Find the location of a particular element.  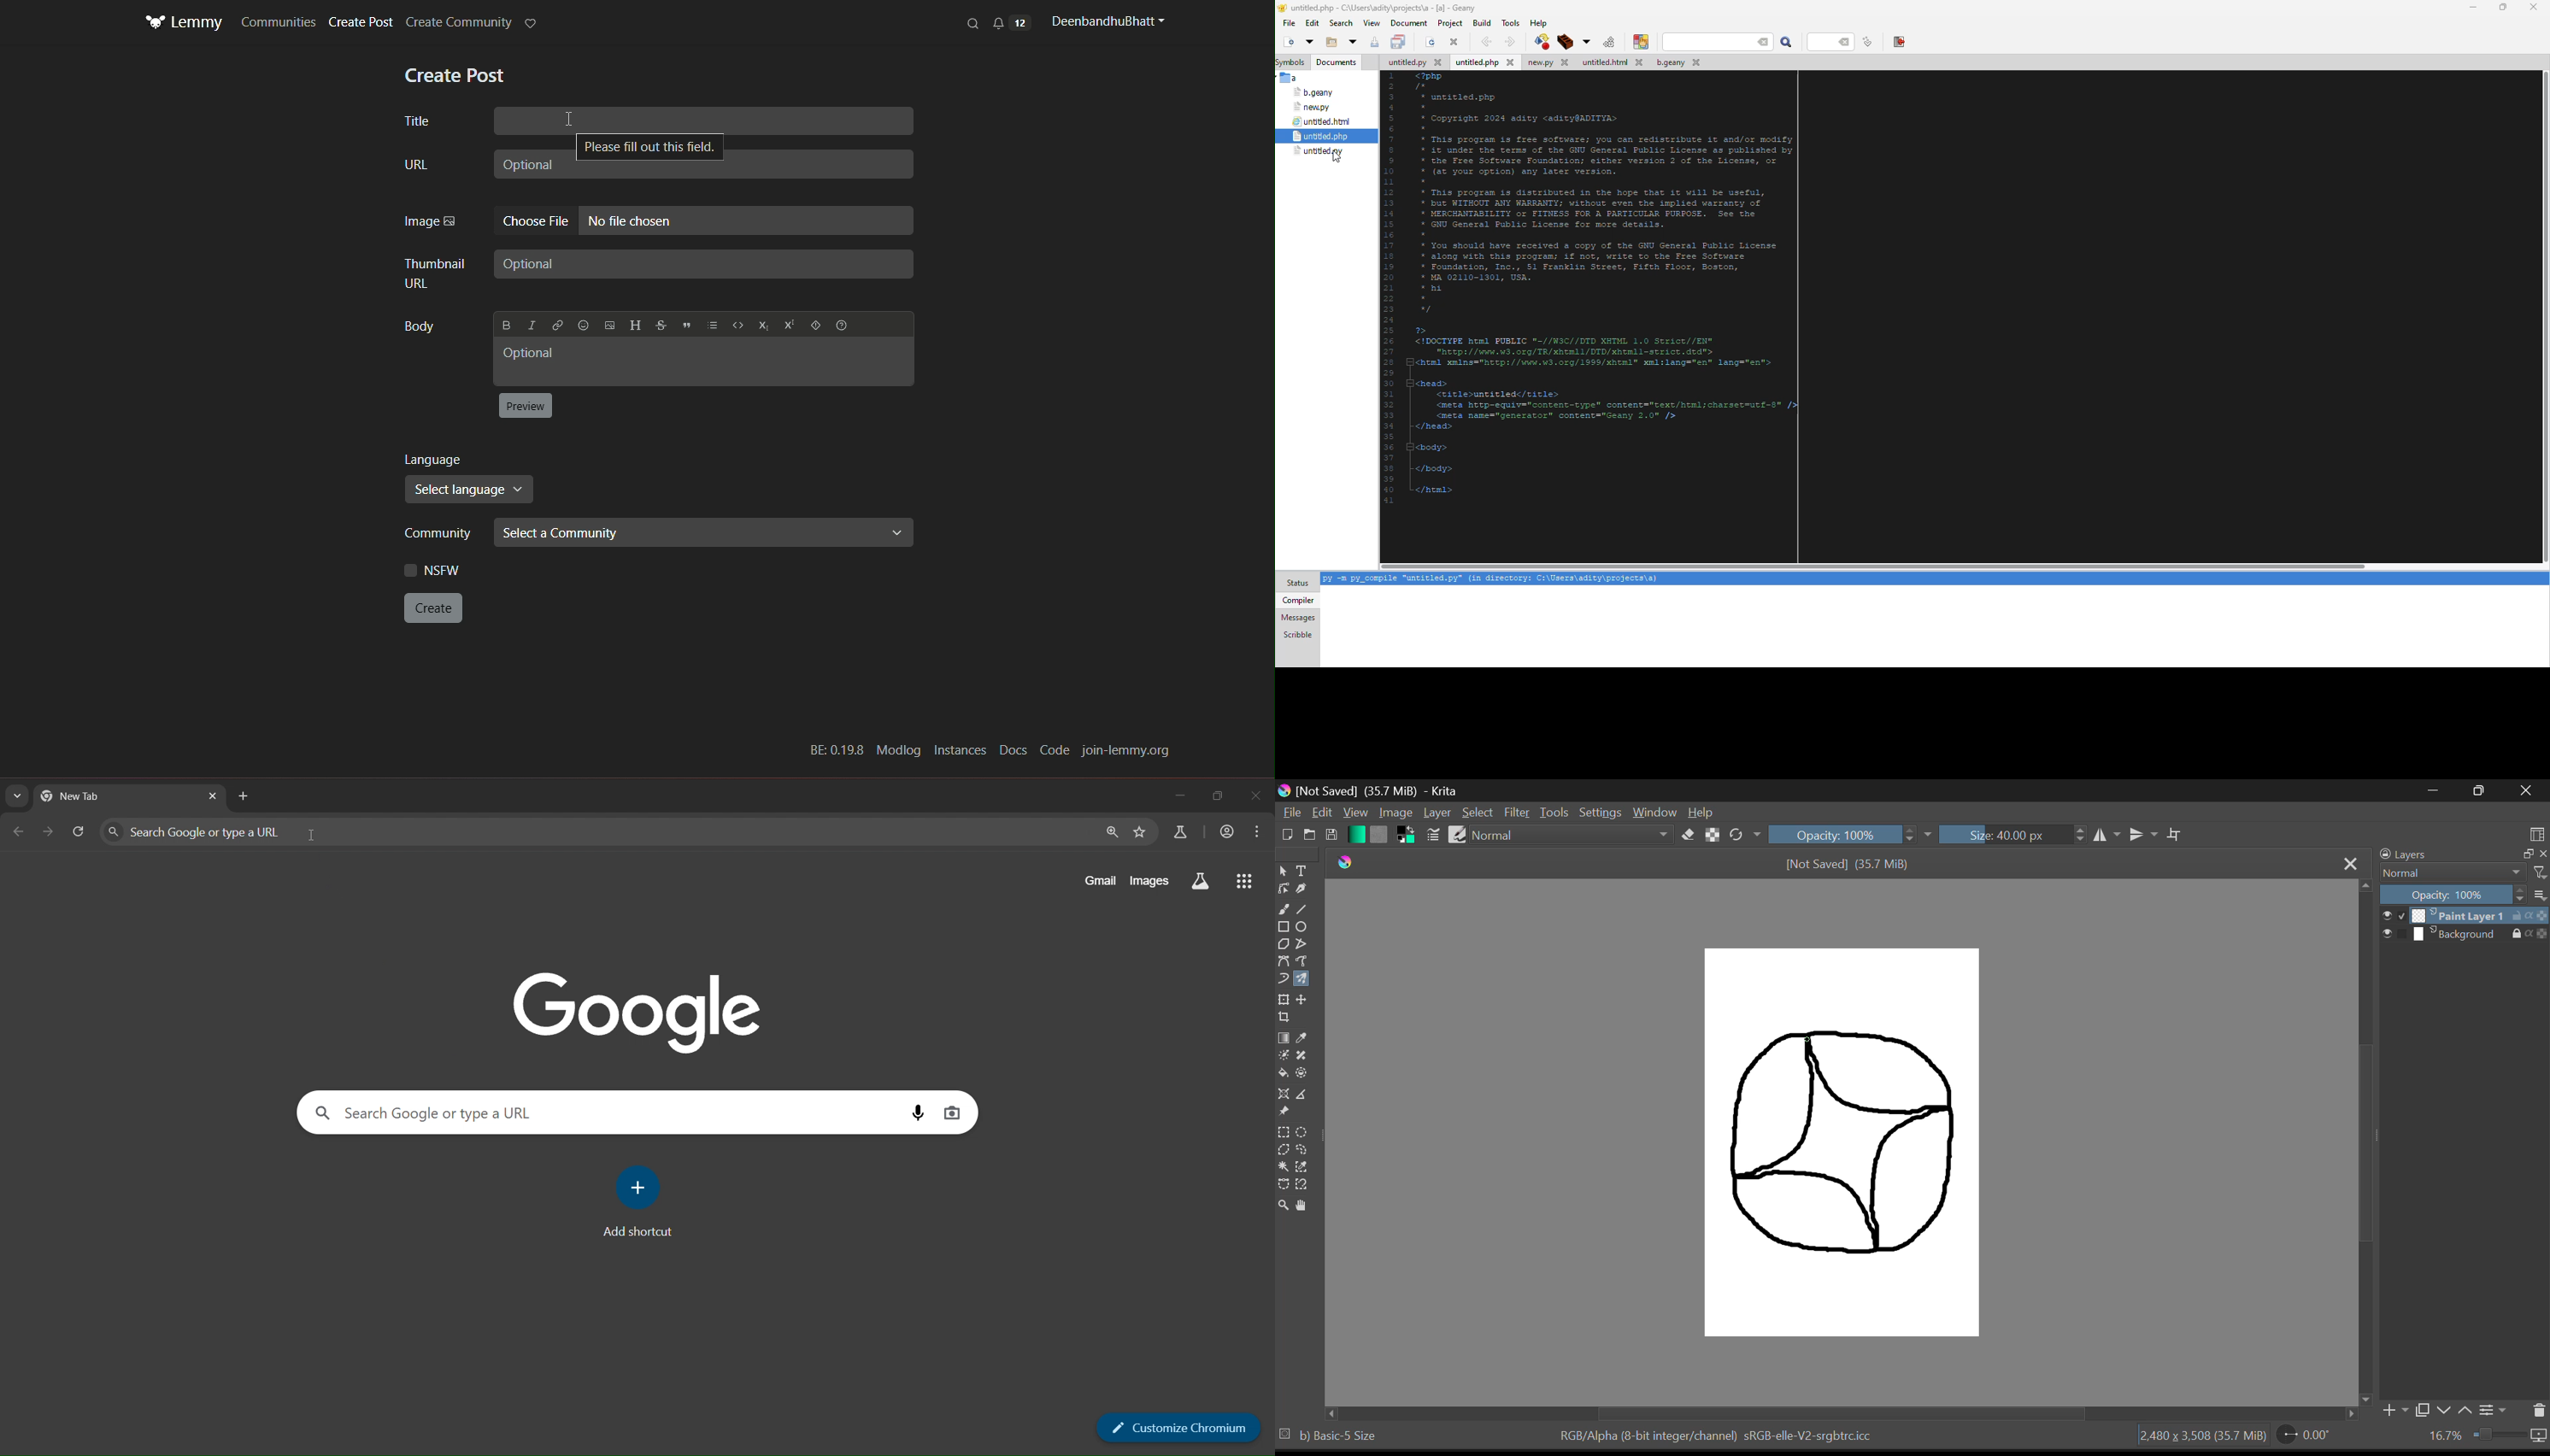

search Google or type a URL is located at coordinates (596, 832).